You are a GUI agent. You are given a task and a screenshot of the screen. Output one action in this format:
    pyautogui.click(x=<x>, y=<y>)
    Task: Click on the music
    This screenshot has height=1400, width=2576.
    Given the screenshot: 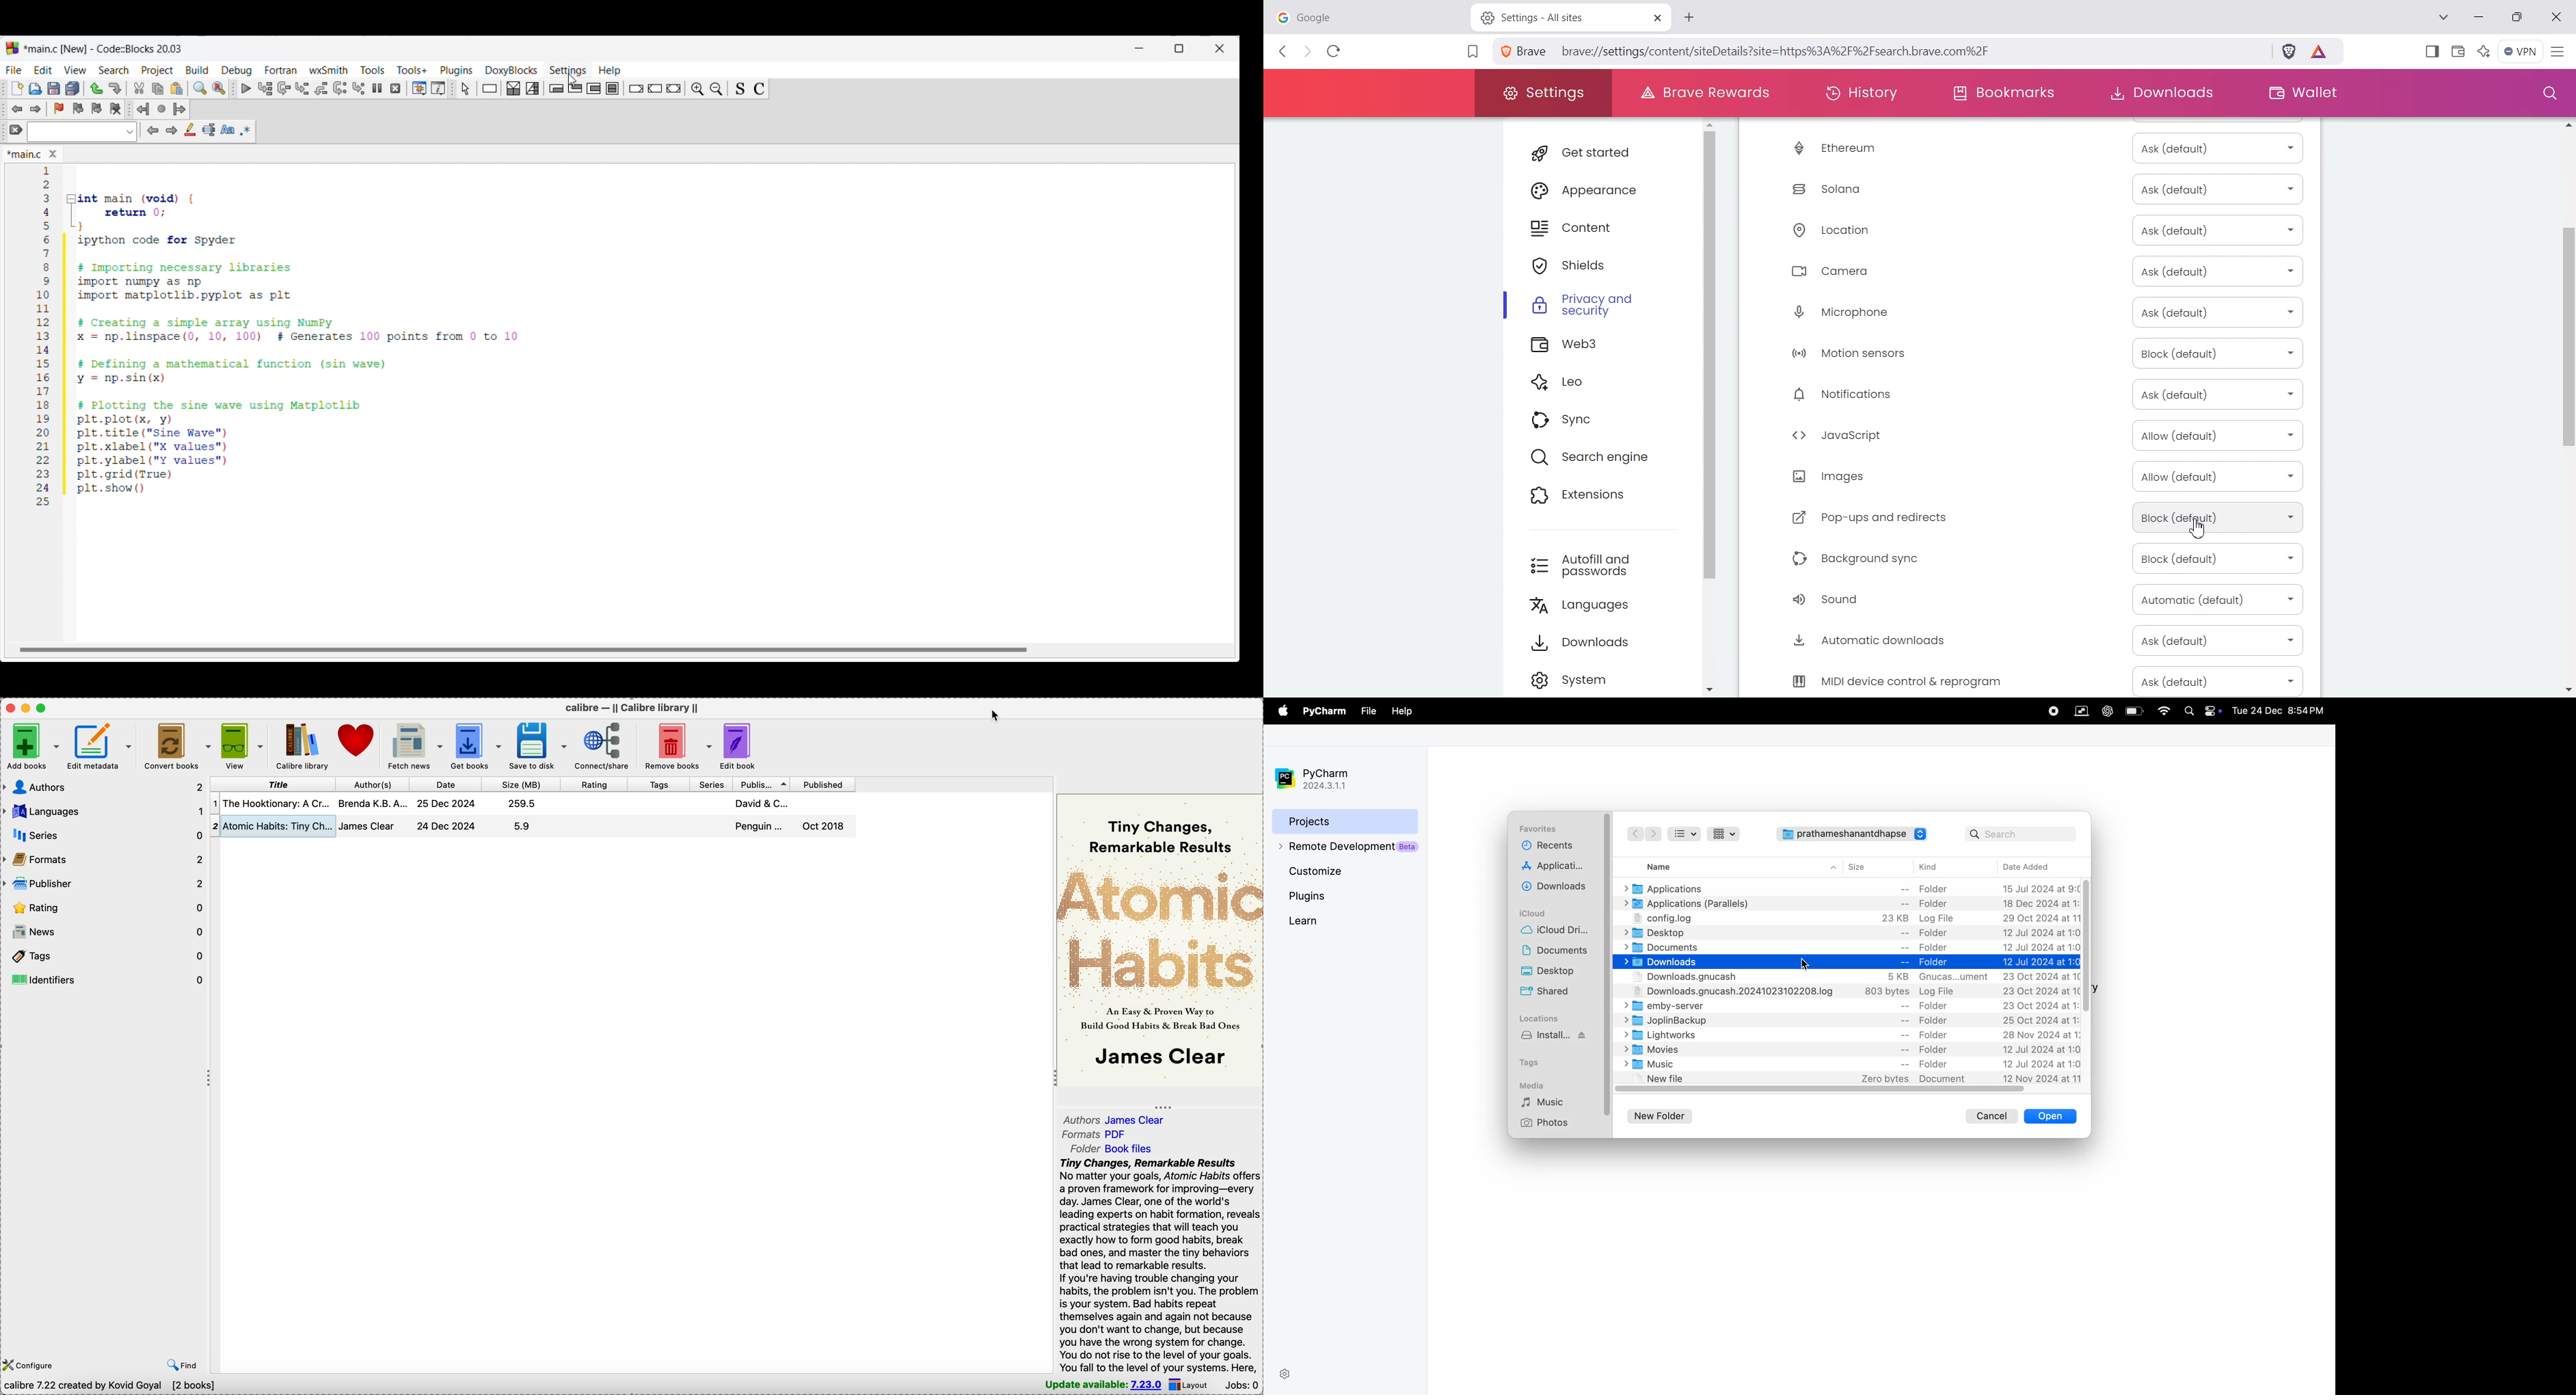 What is the action you would take?
    pyautogui.click(x=1851, y=1065)
    